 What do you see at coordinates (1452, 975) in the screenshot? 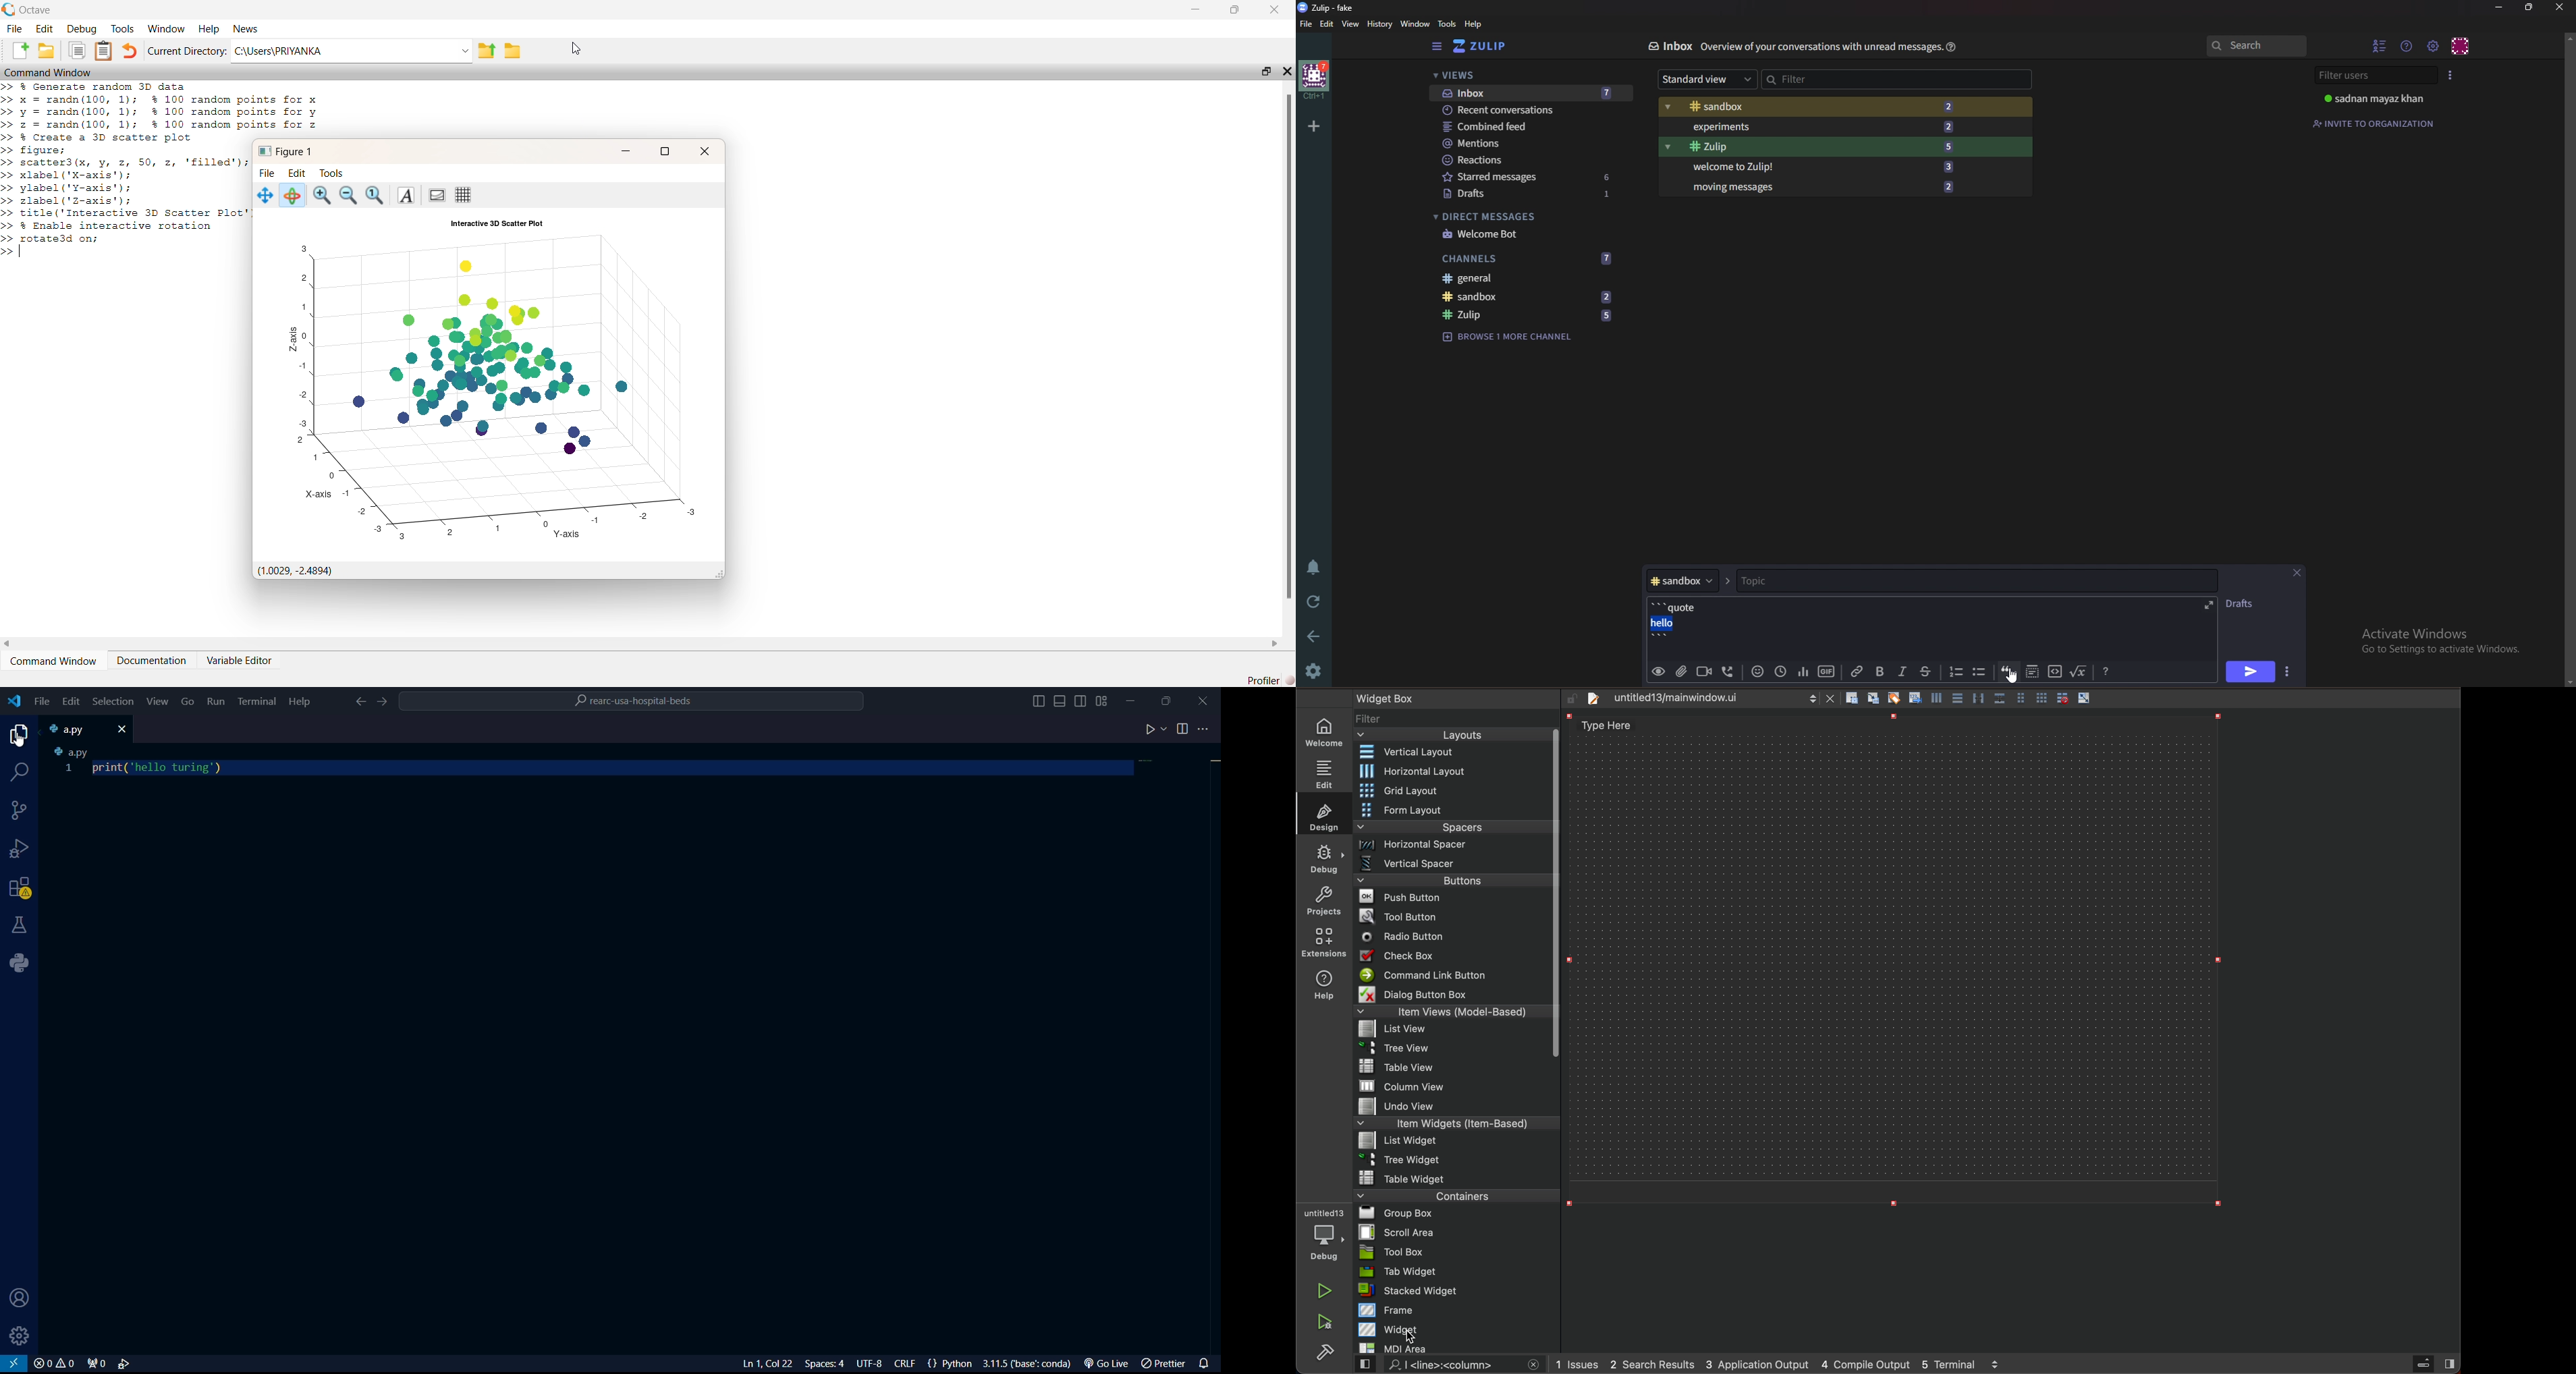
I see `command line button` at bounding box center [1452, 975].